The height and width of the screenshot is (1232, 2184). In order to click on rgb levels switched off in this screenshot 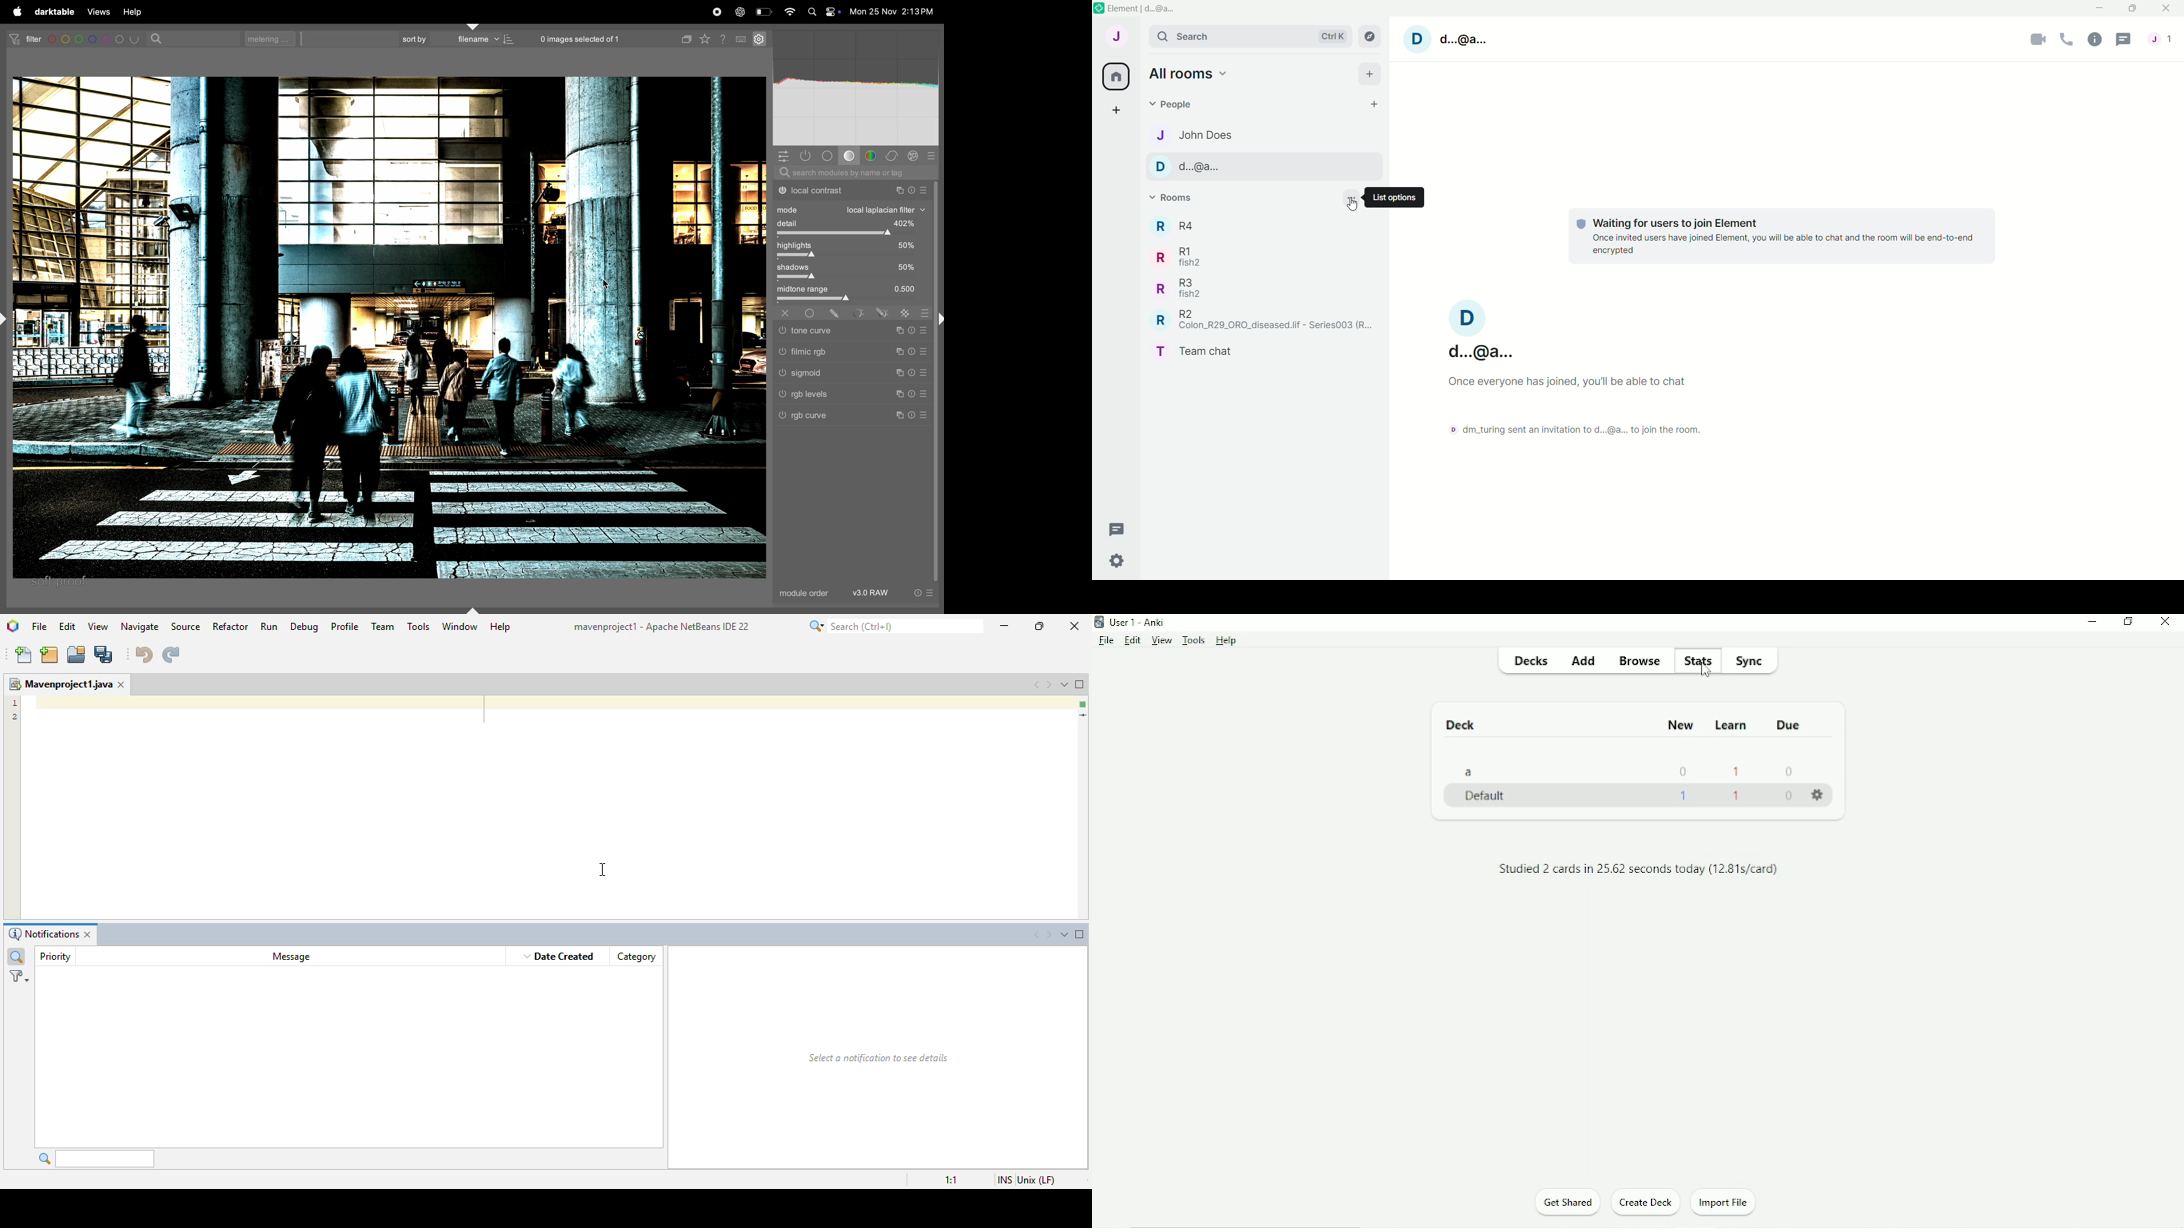, I will do `click(782, 396)`.